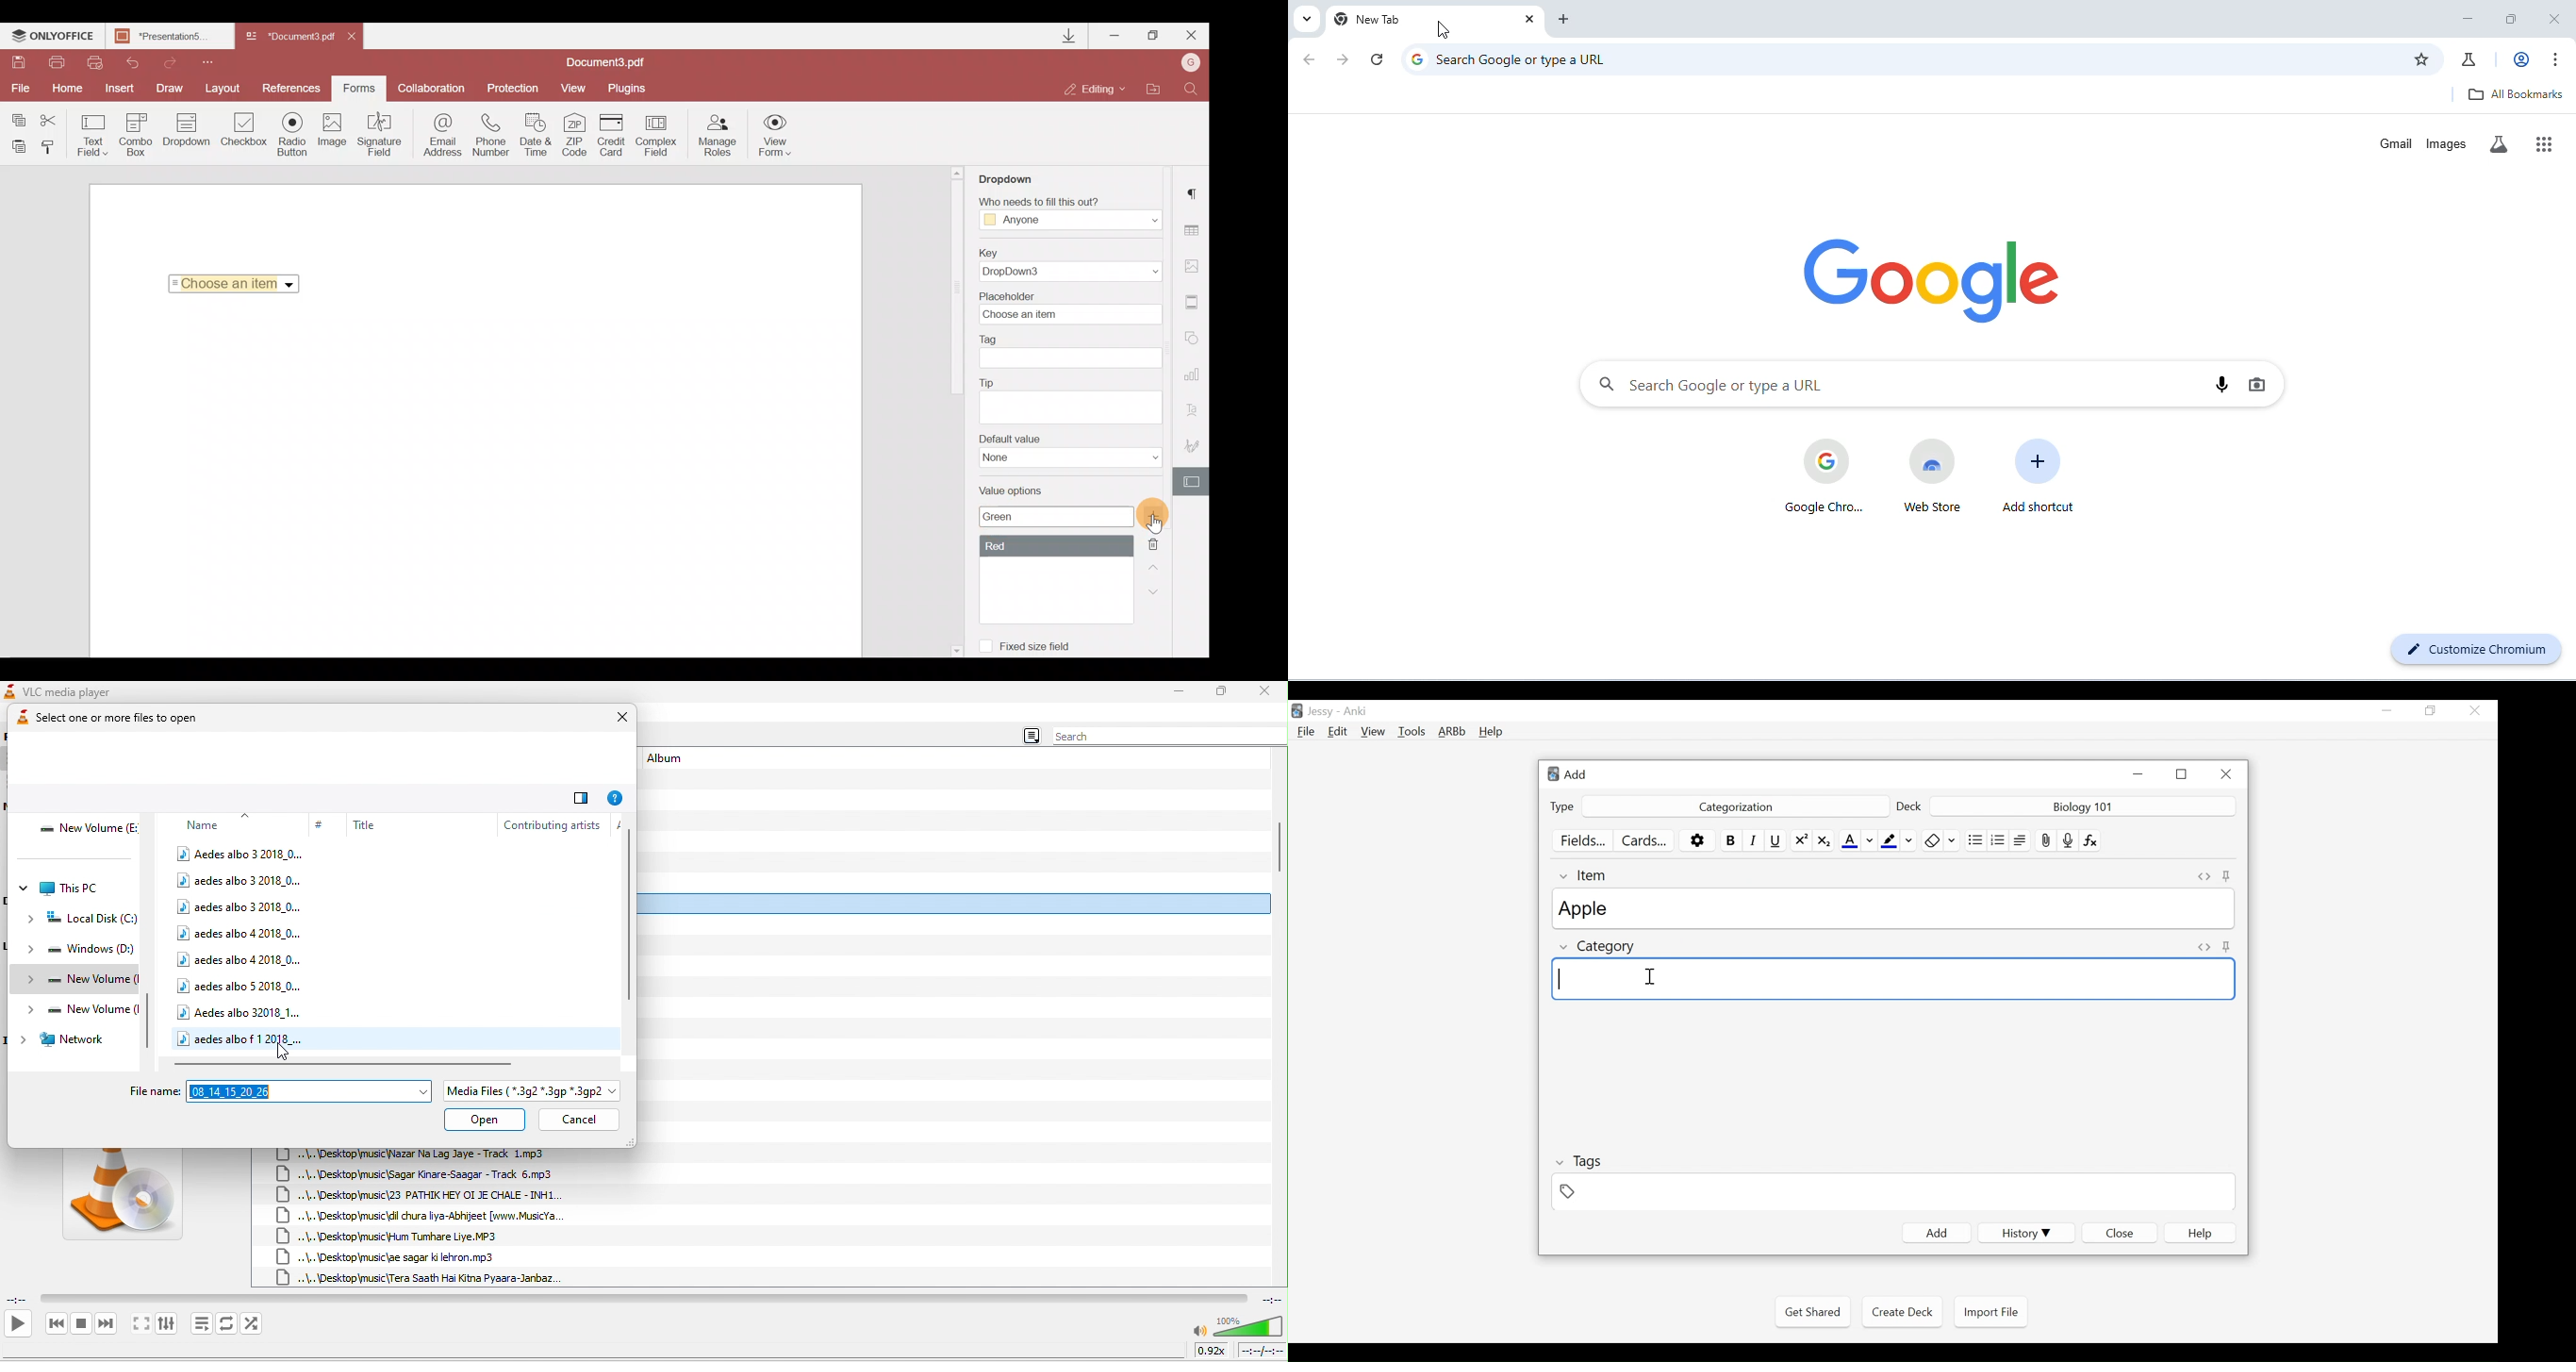 Image resolution: width=2576 pixels, height=1372 pixels. I want to click on toggle between loop all, so click(227, 1323).